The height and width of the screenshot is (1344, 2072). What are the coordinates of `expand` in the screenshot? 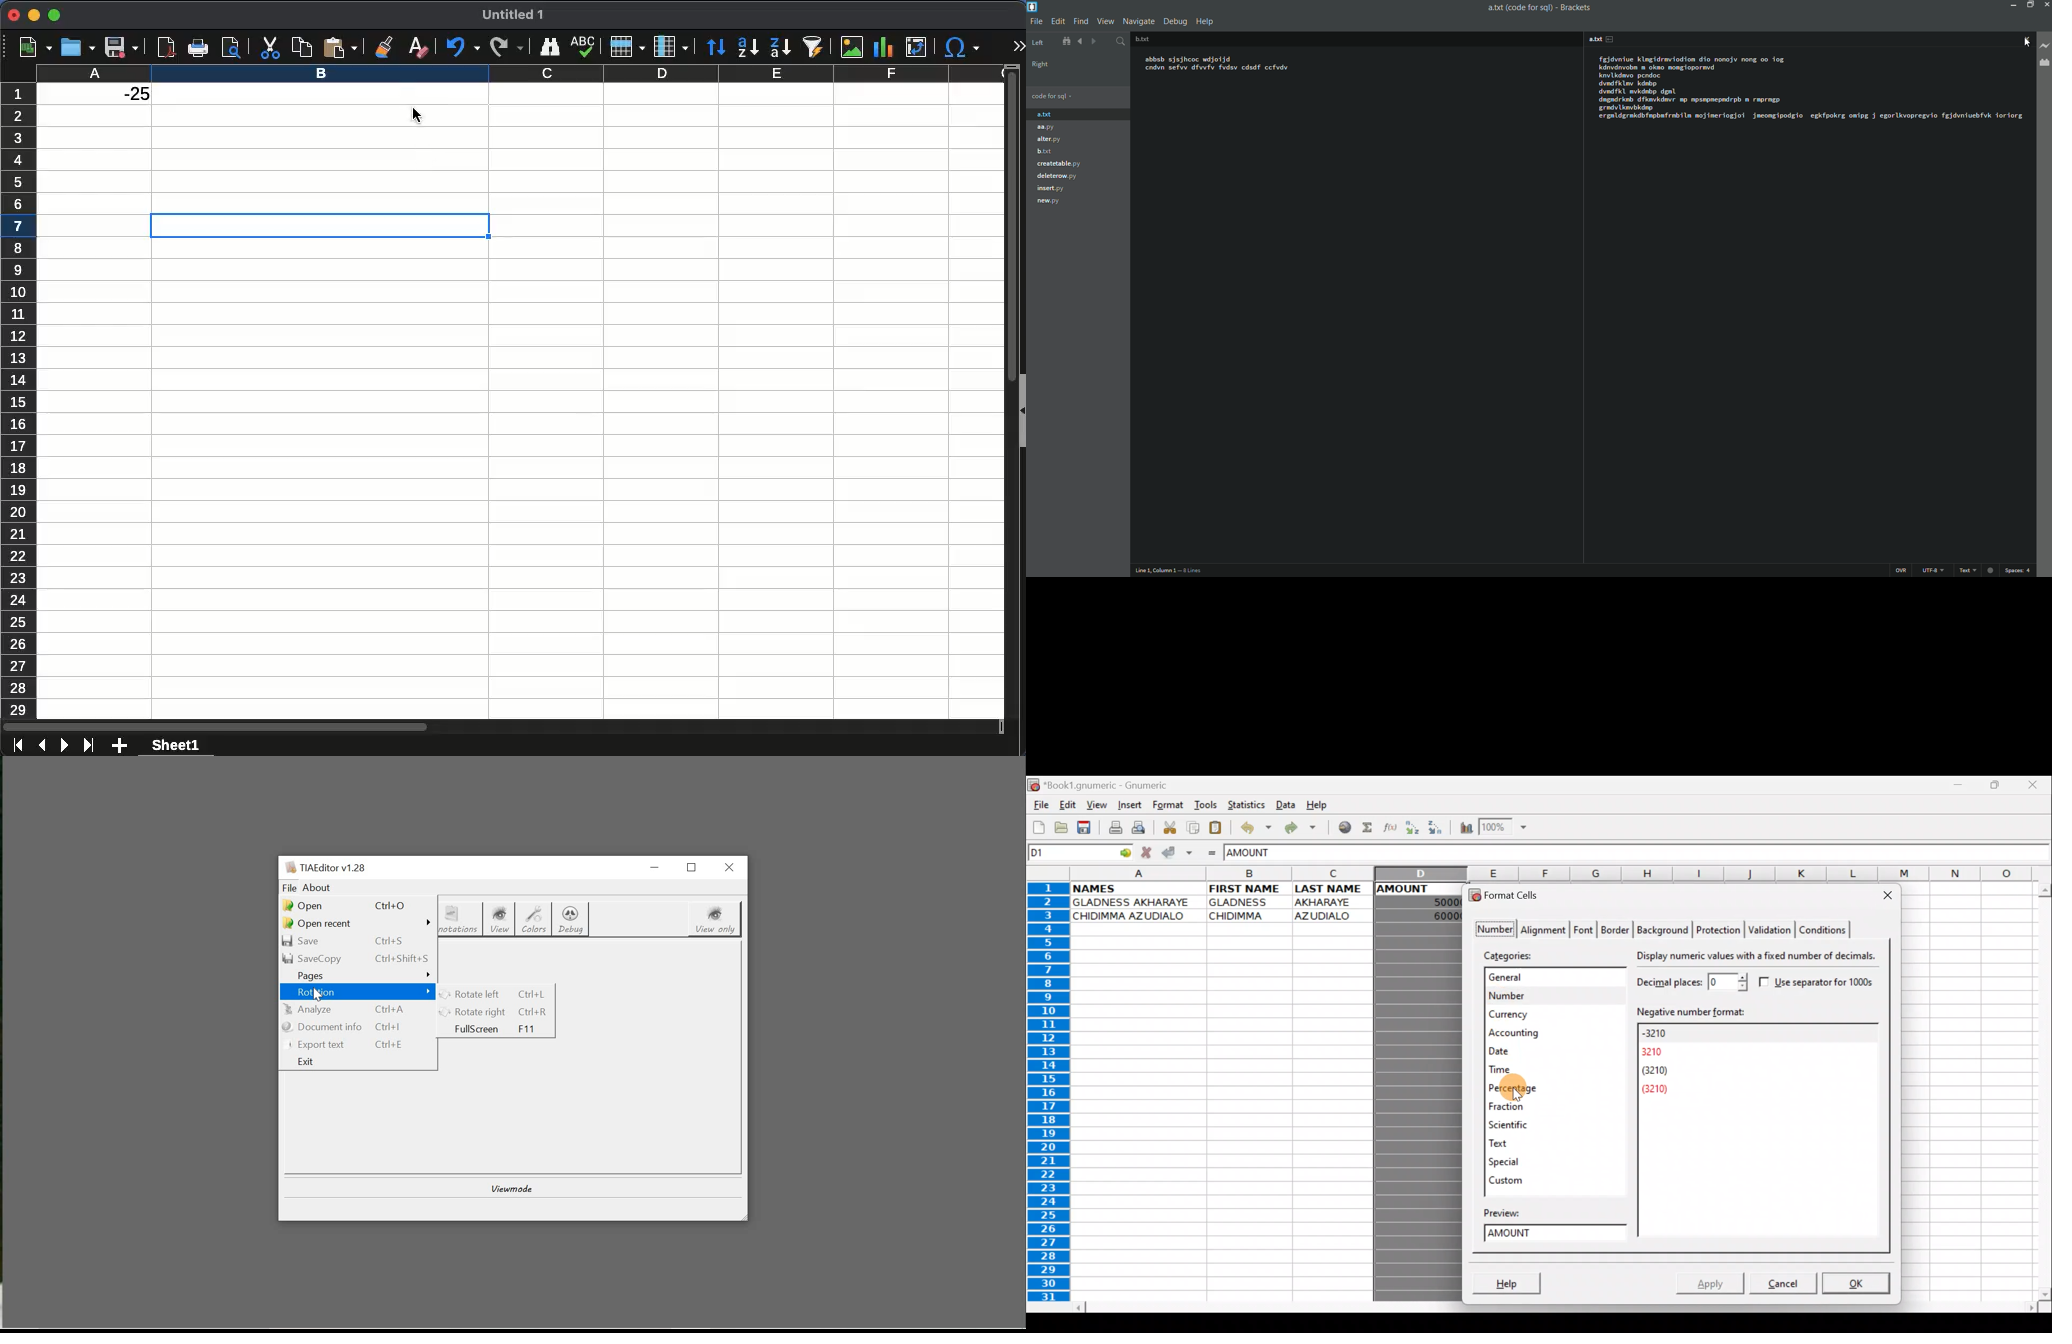 It's located at (1018, 45).